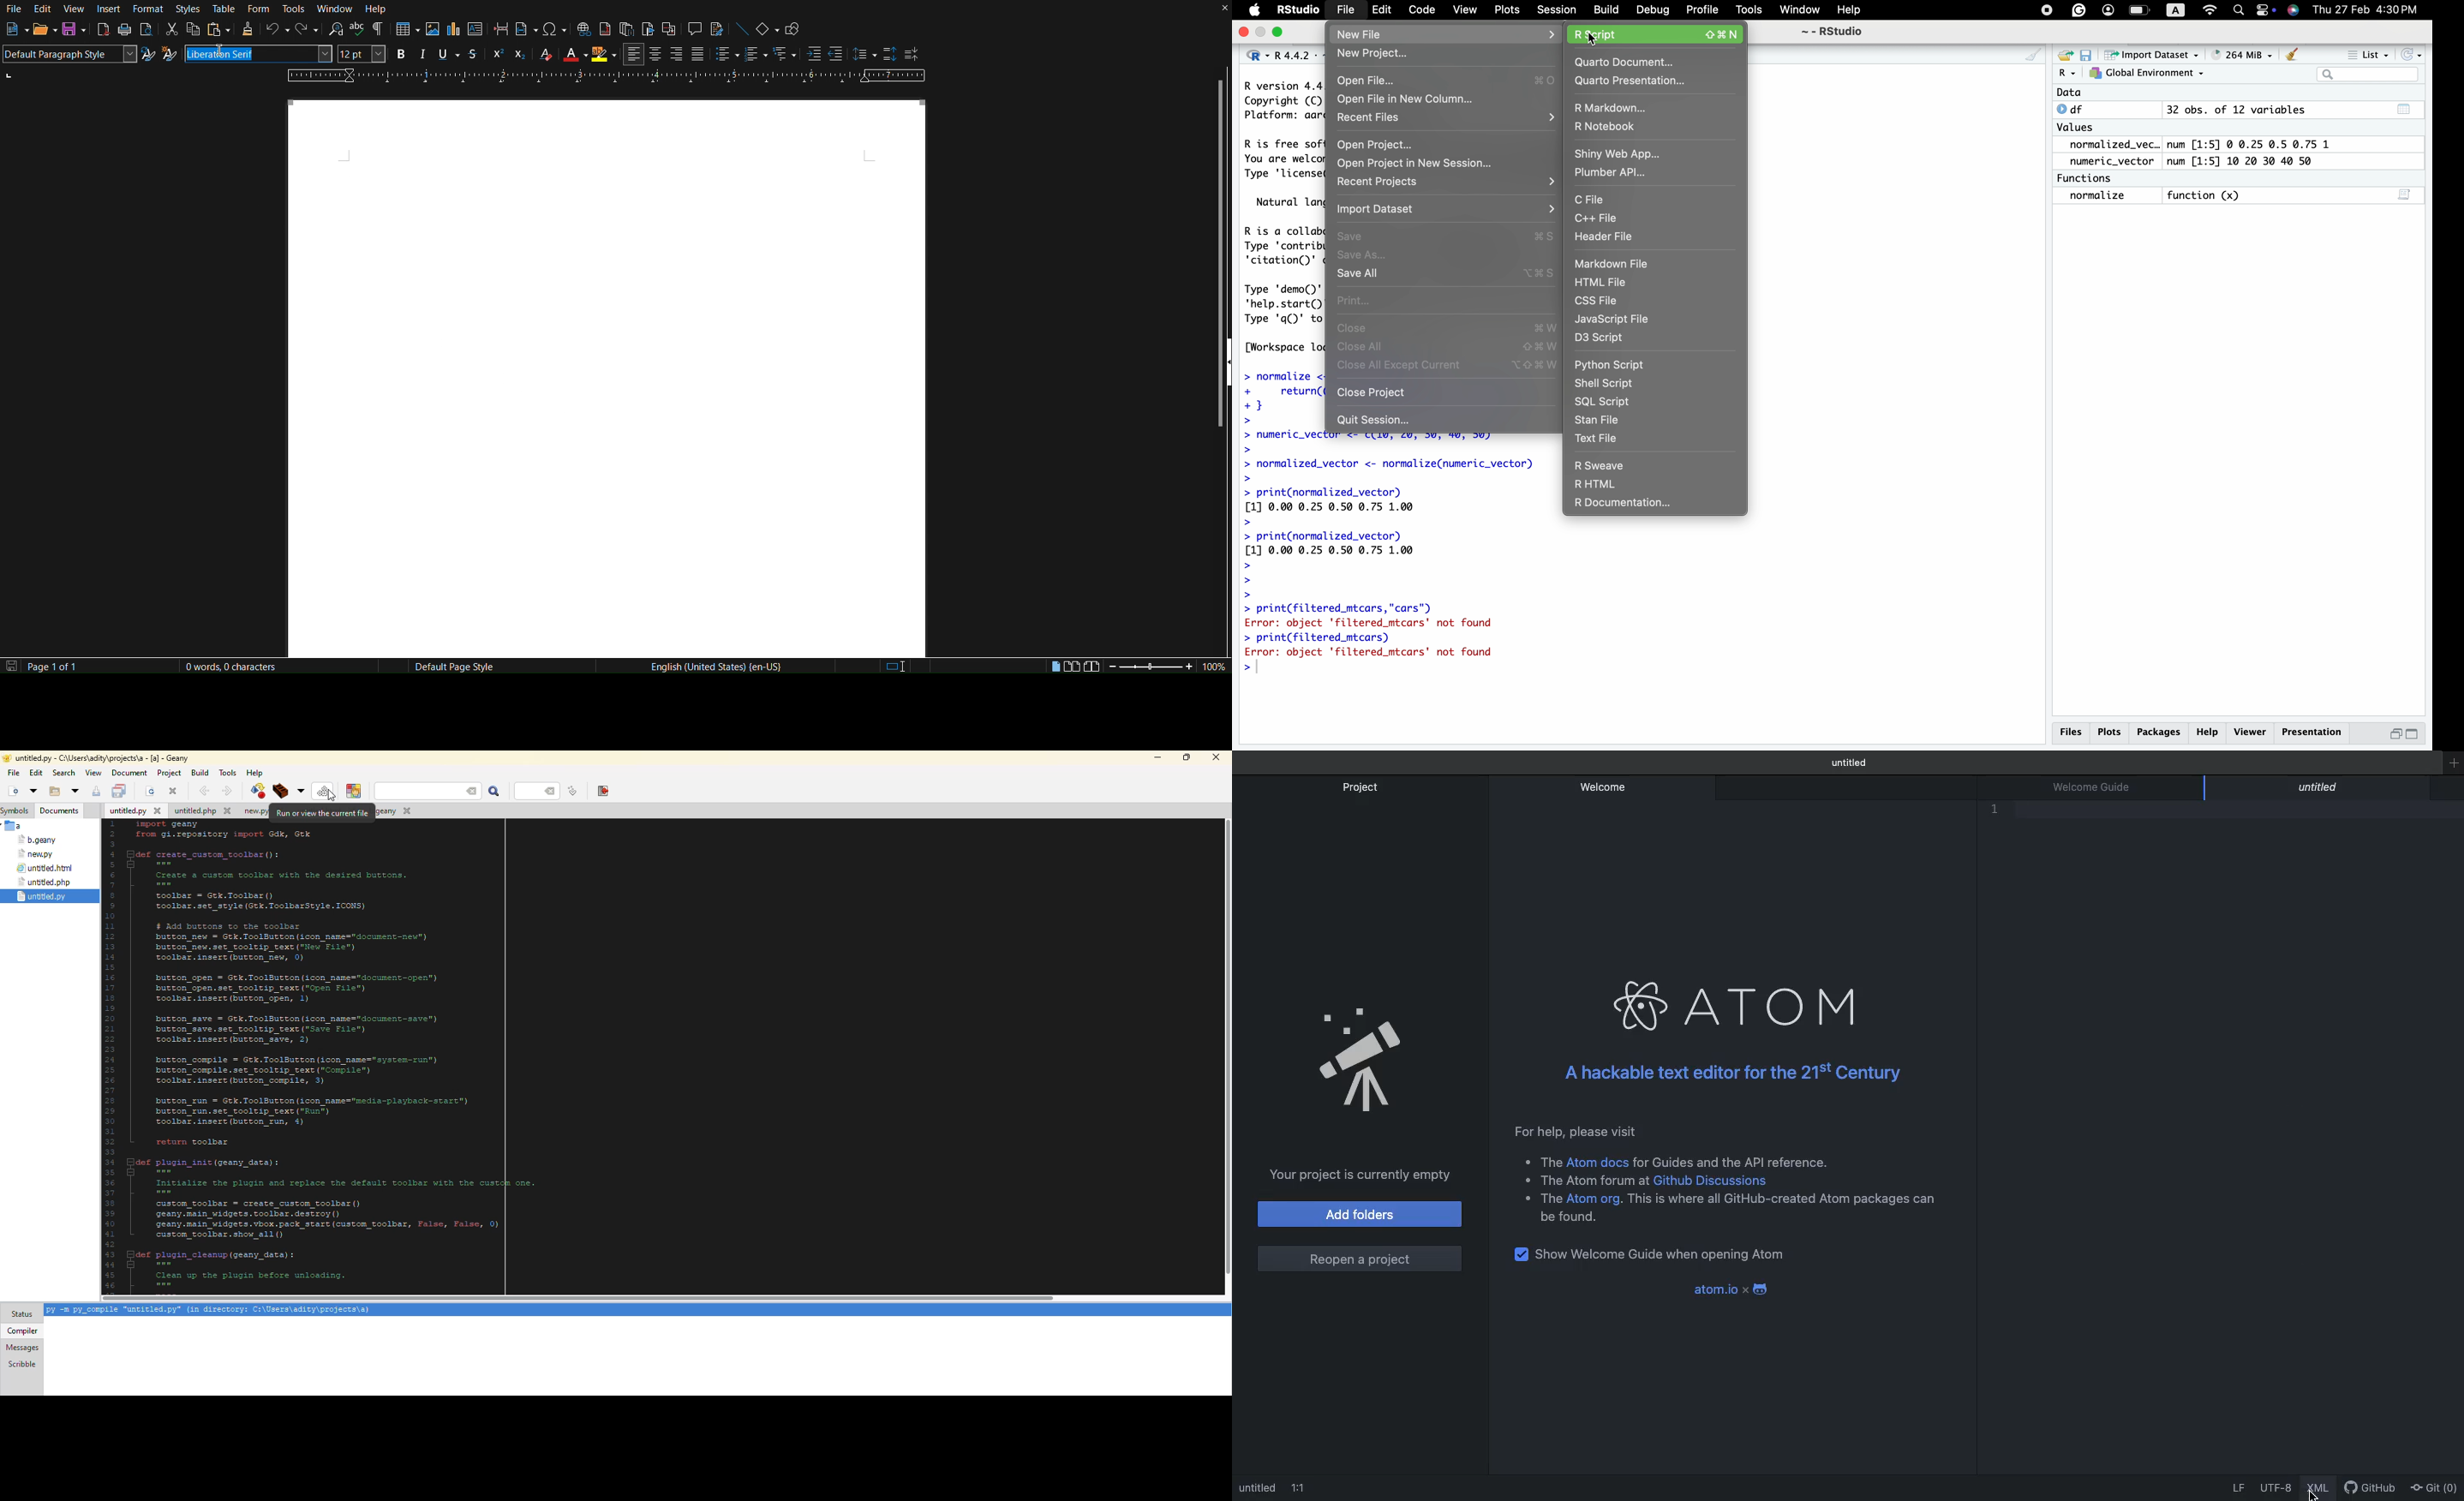 Image resolution: width=2464 pixels, height=1512 pixels. Describe the element at coordinates (1658, 440) in the screenshot. I see `Text file` at that location.